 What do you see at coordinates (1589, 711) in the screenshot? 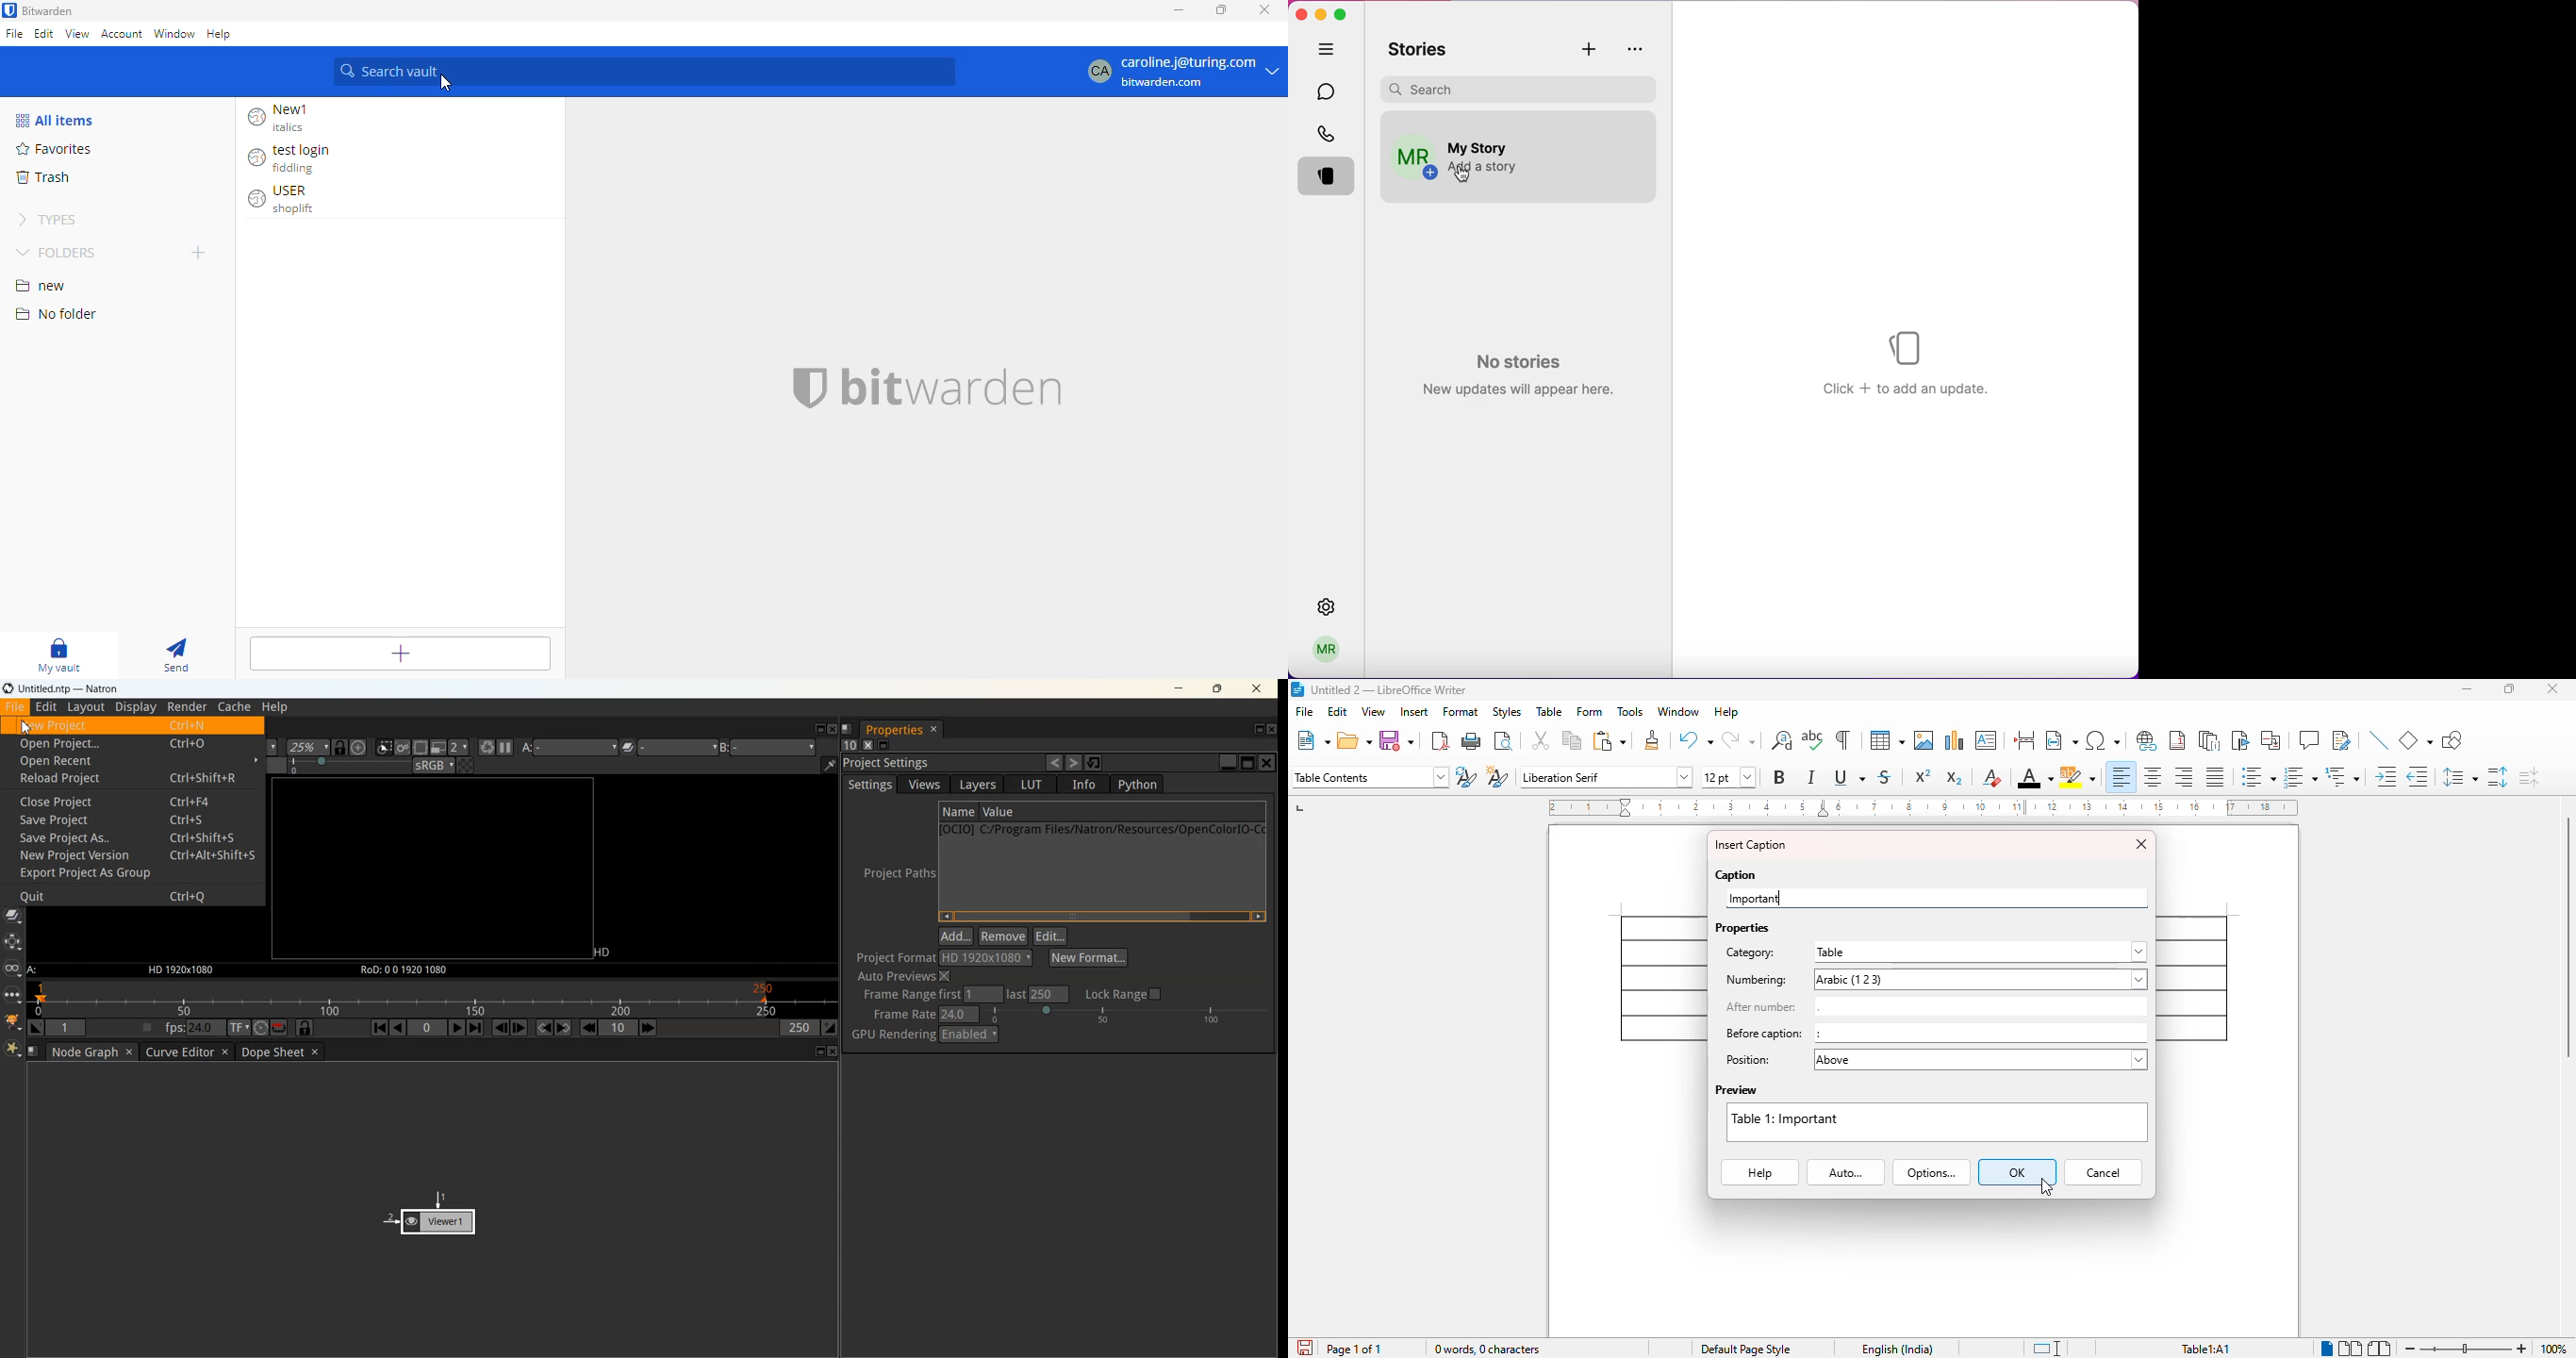
I see `form` at bounding box center [1589, 711].